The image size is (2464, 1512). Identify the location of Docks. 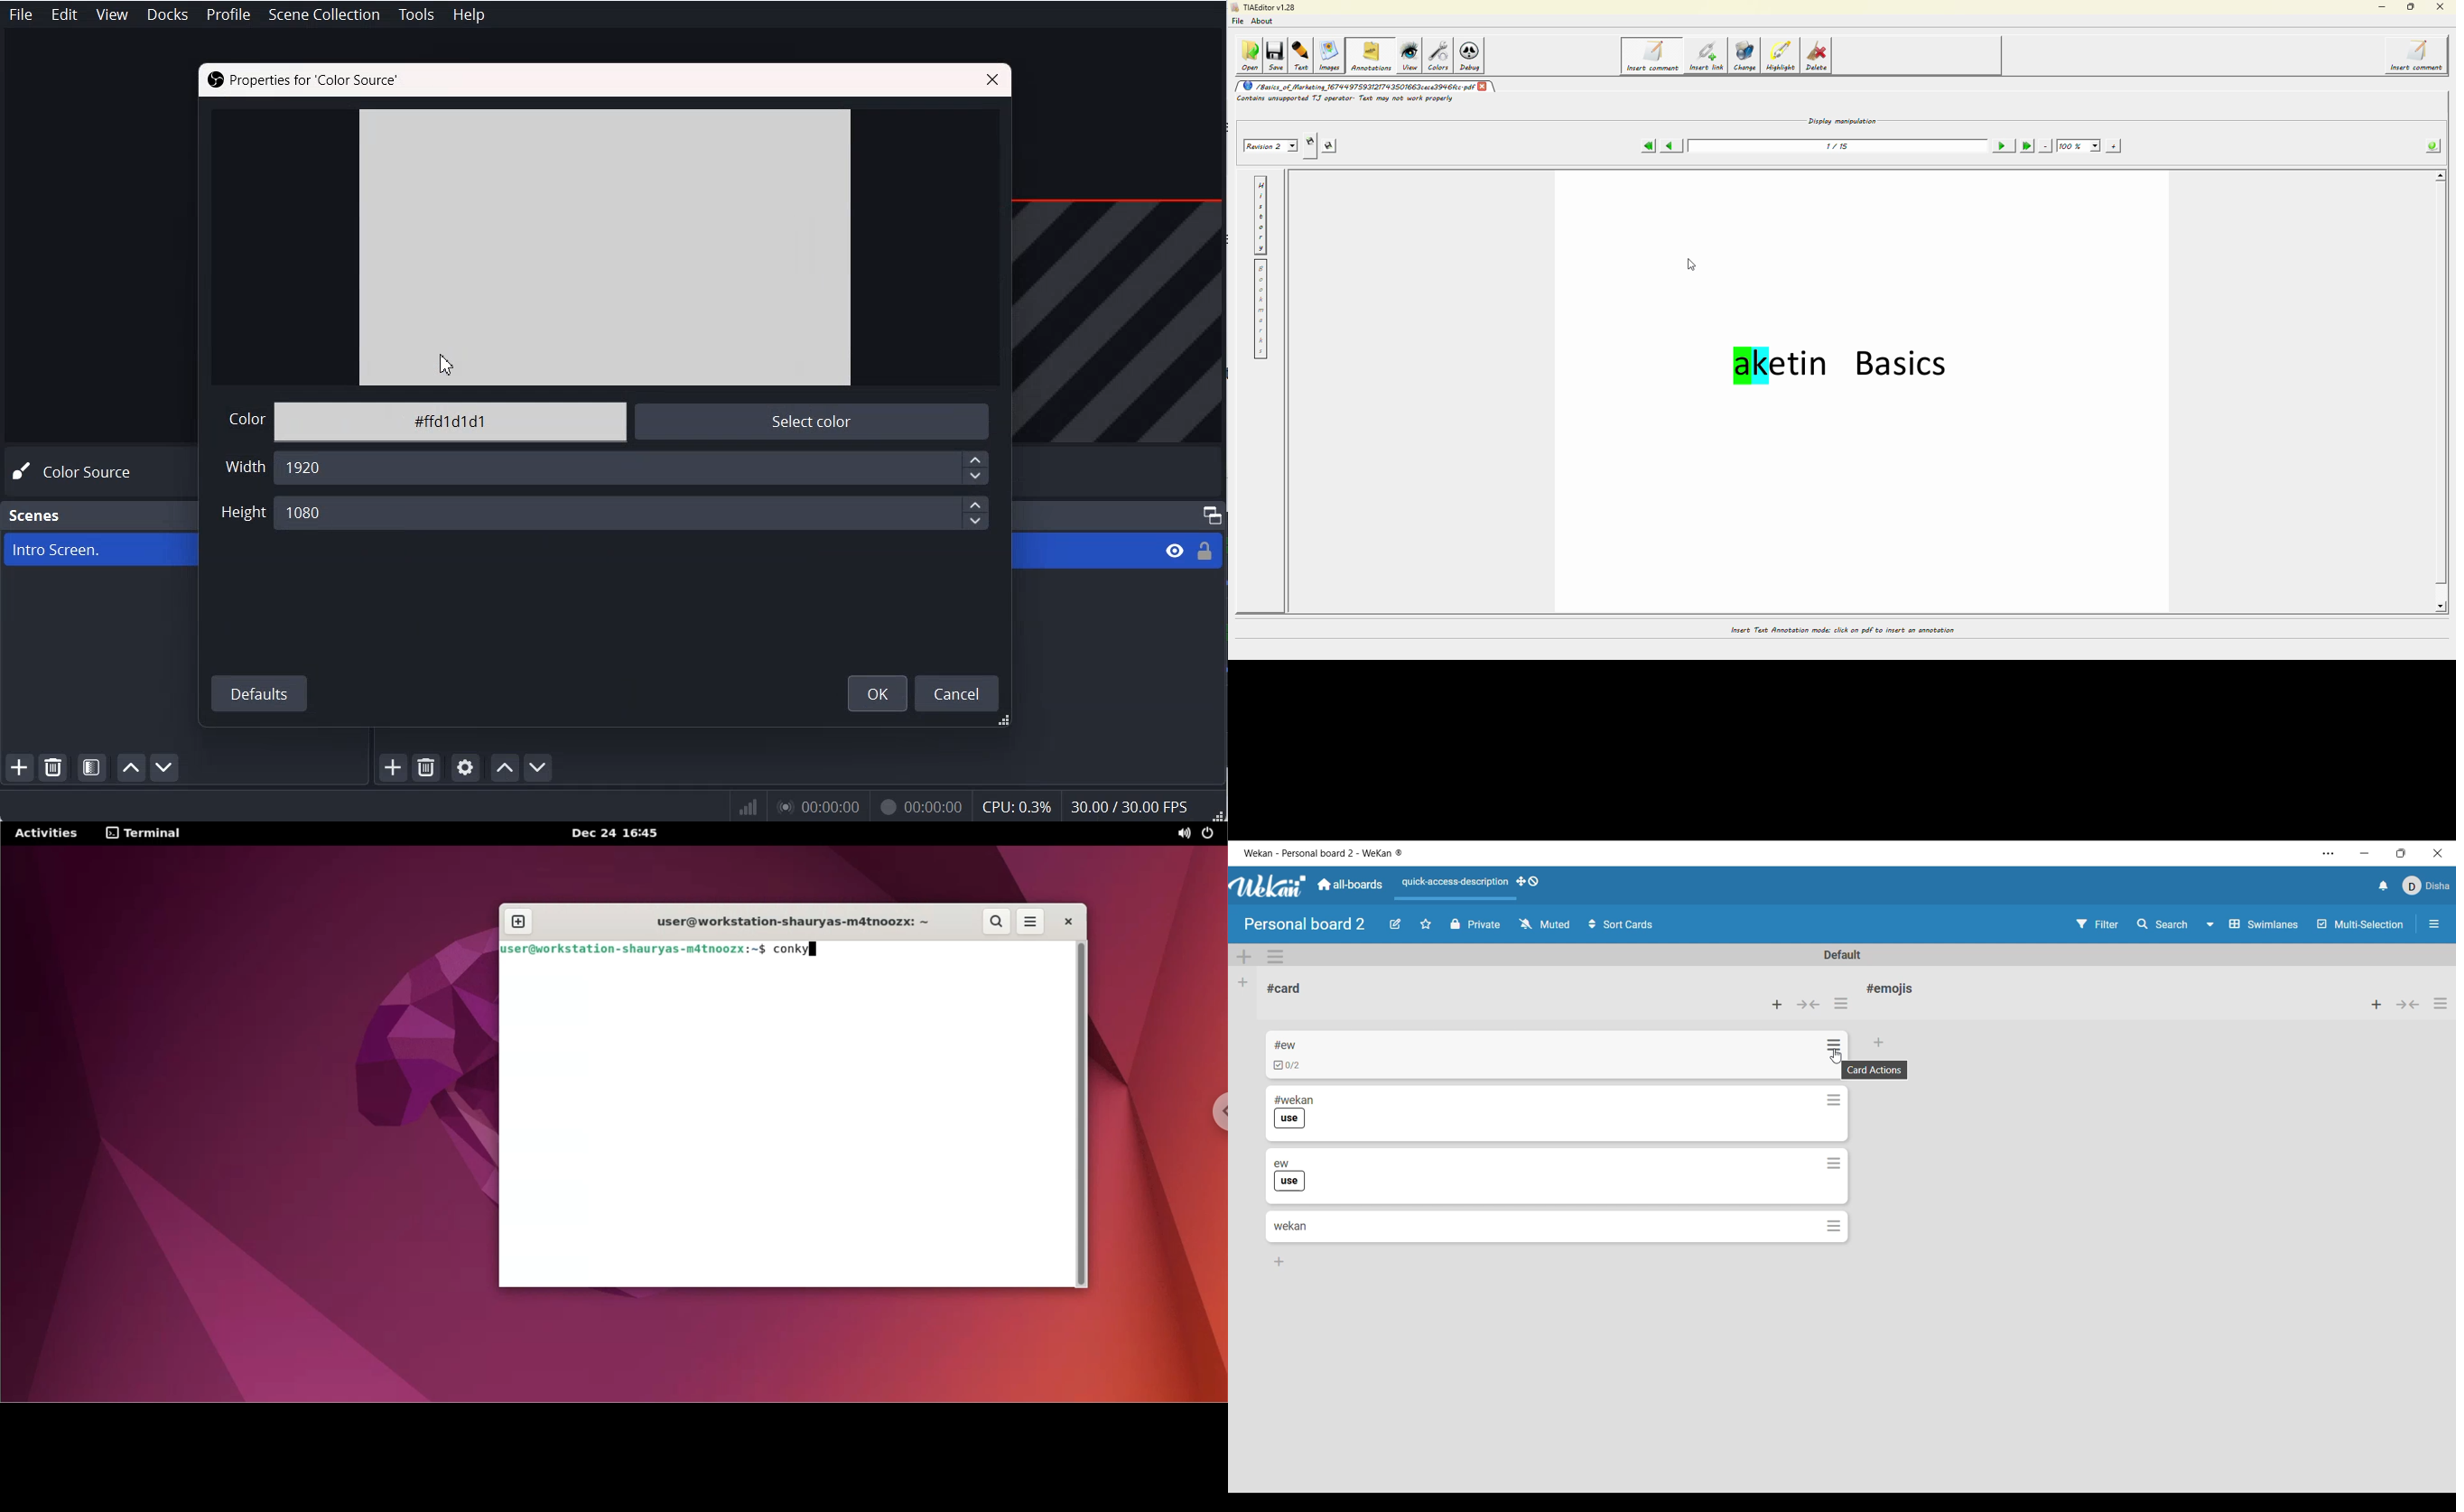
(169, 14).